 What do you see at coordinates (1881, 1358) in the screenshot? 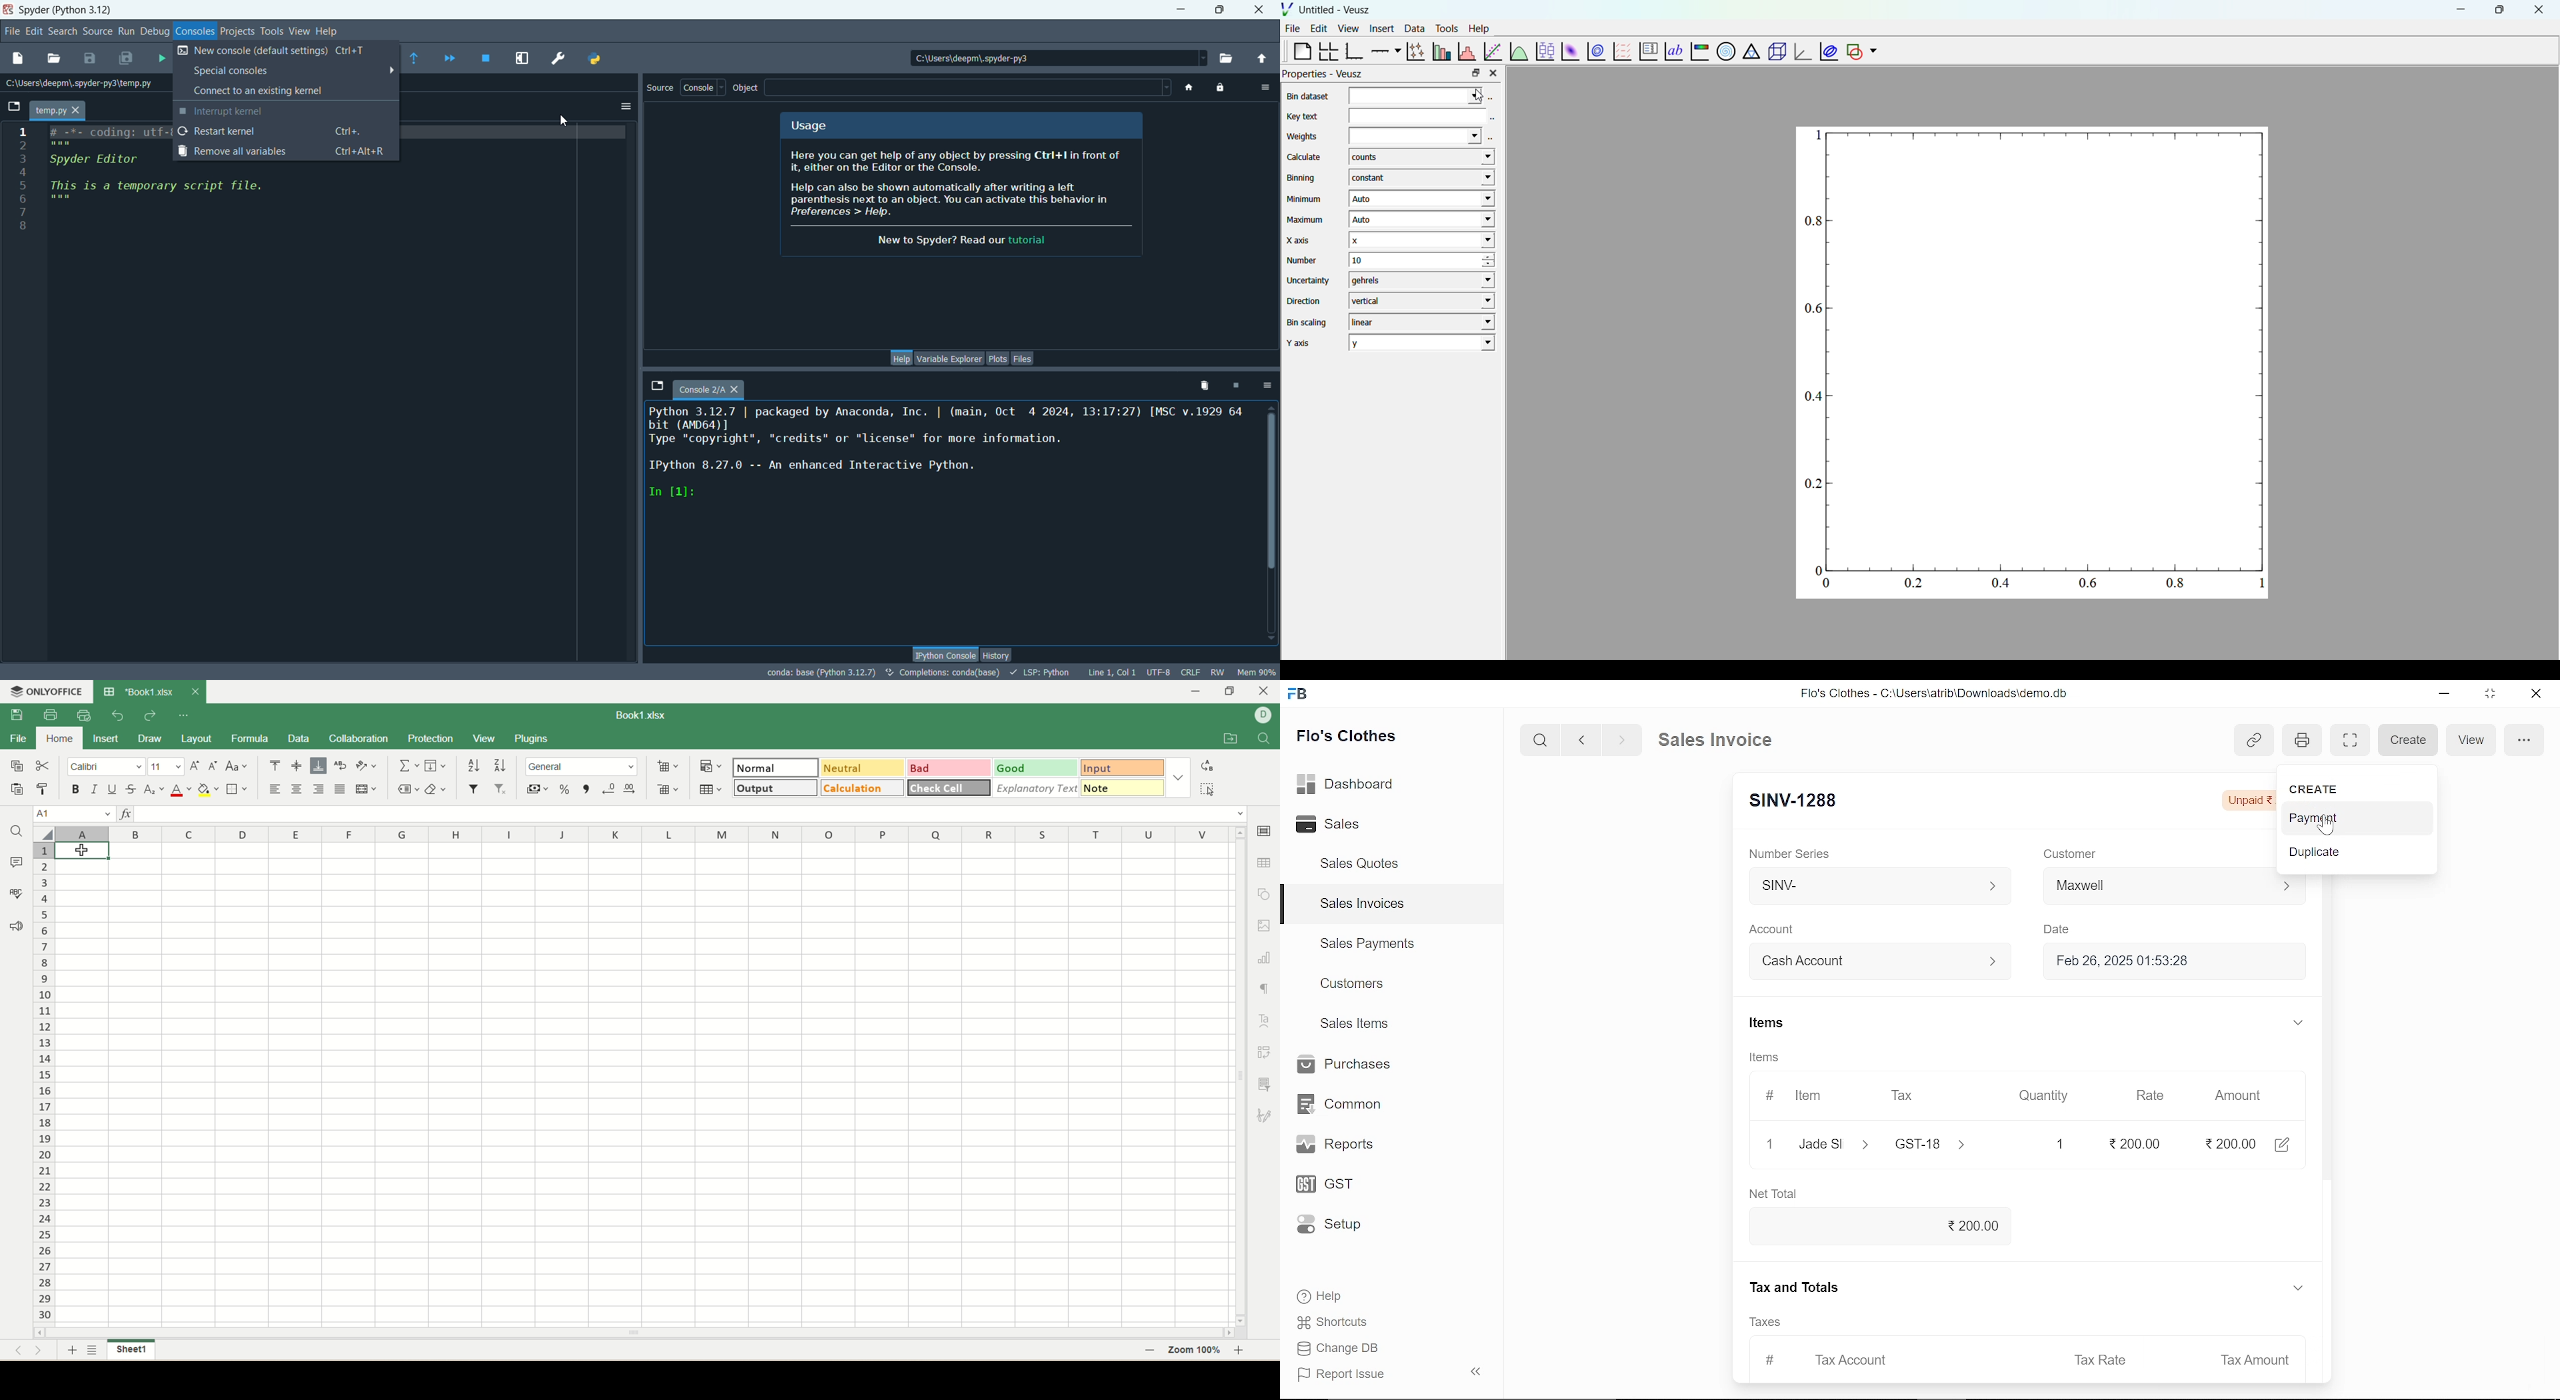
I see `Tax Account` at bounding box center [1881, 1358].